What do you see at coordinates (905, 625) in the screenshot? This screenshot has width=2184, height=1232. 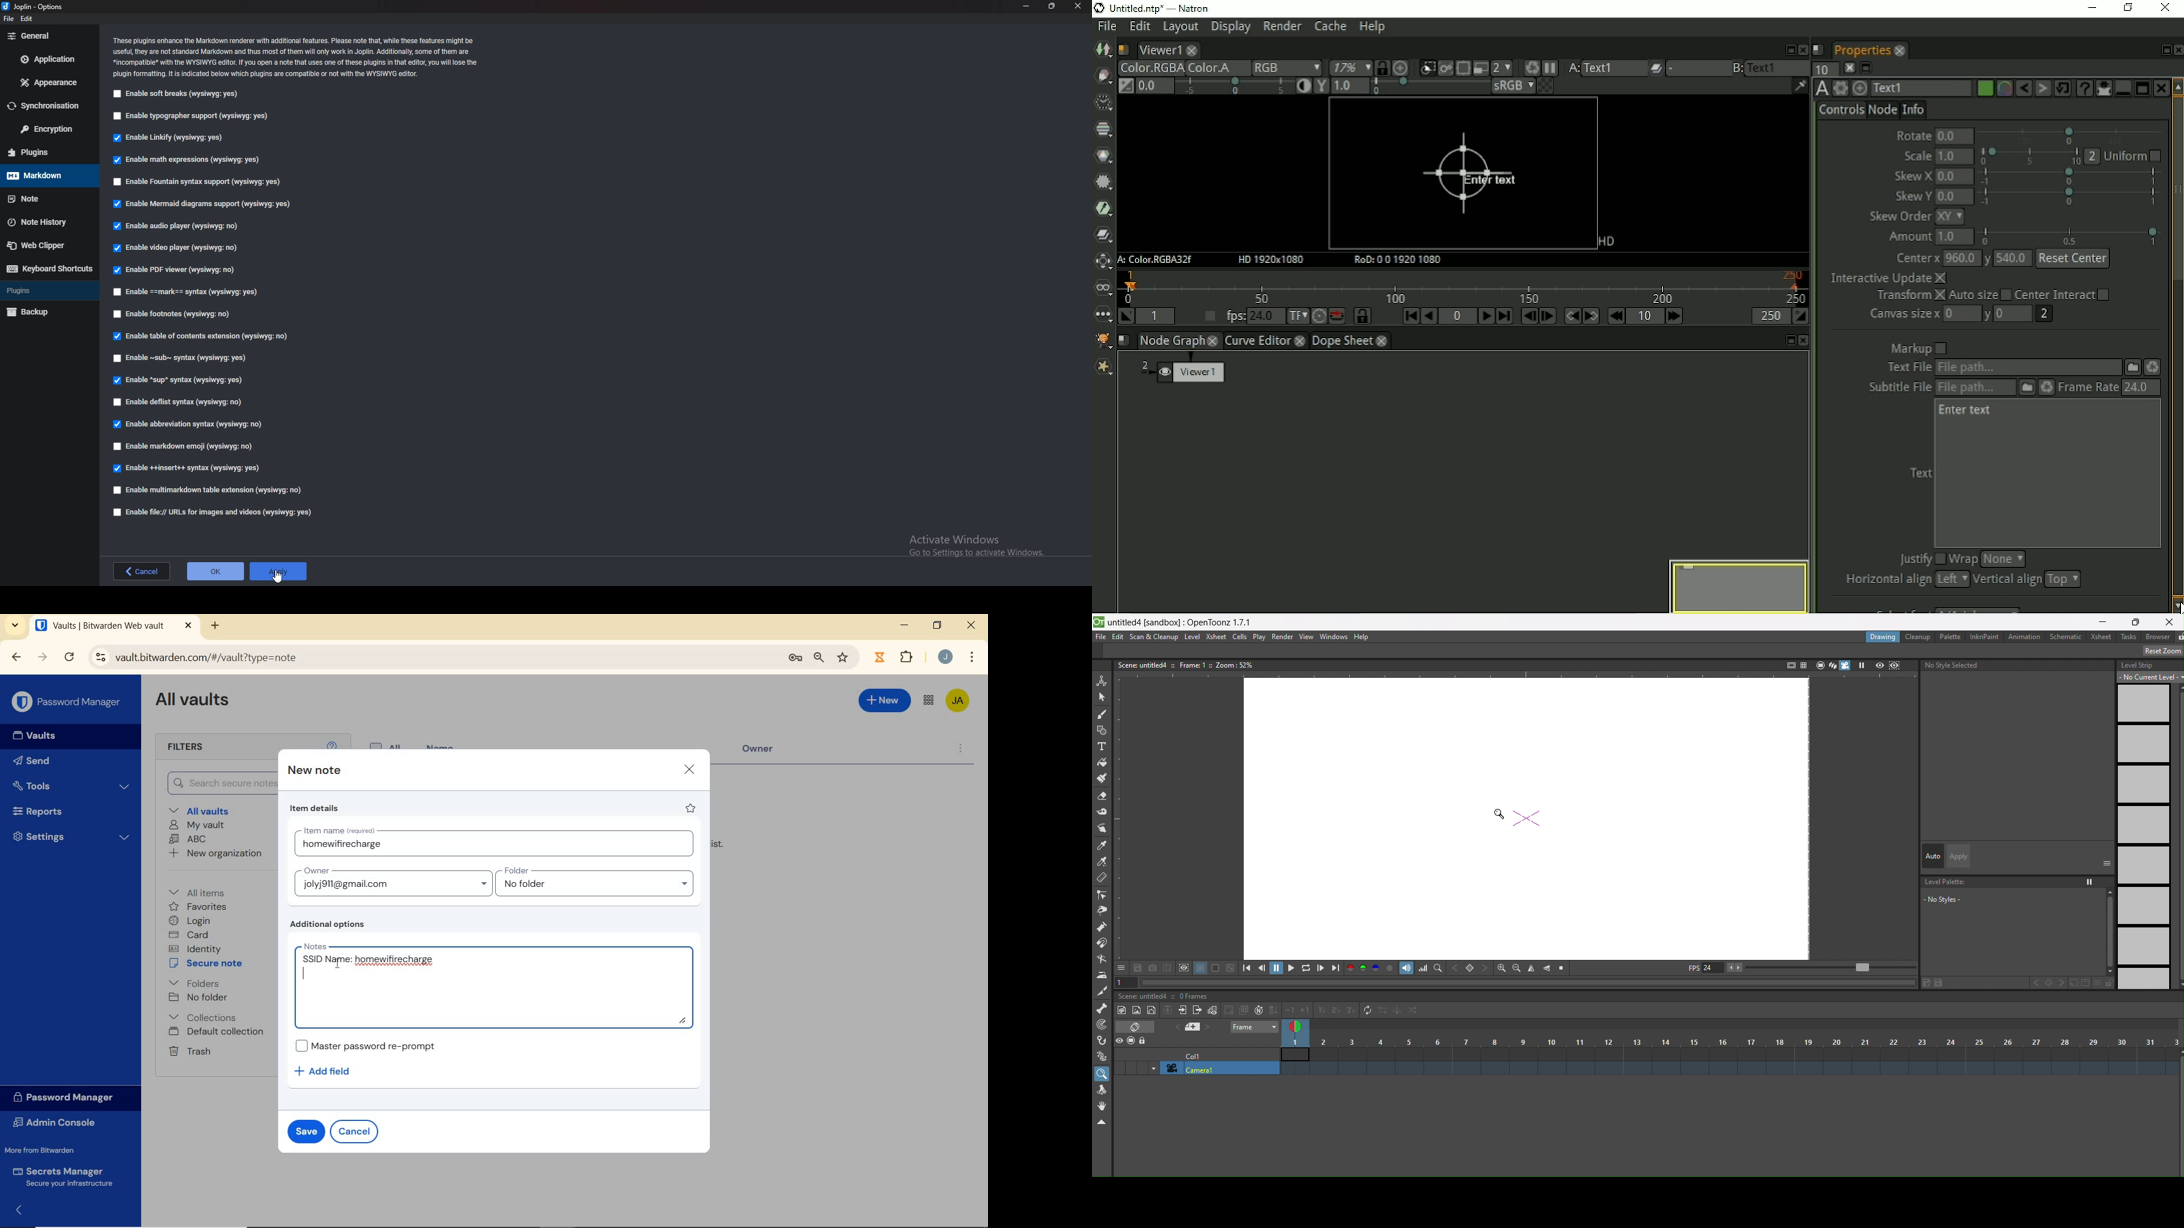 I see `minimize` at bounding box center [905, 625].